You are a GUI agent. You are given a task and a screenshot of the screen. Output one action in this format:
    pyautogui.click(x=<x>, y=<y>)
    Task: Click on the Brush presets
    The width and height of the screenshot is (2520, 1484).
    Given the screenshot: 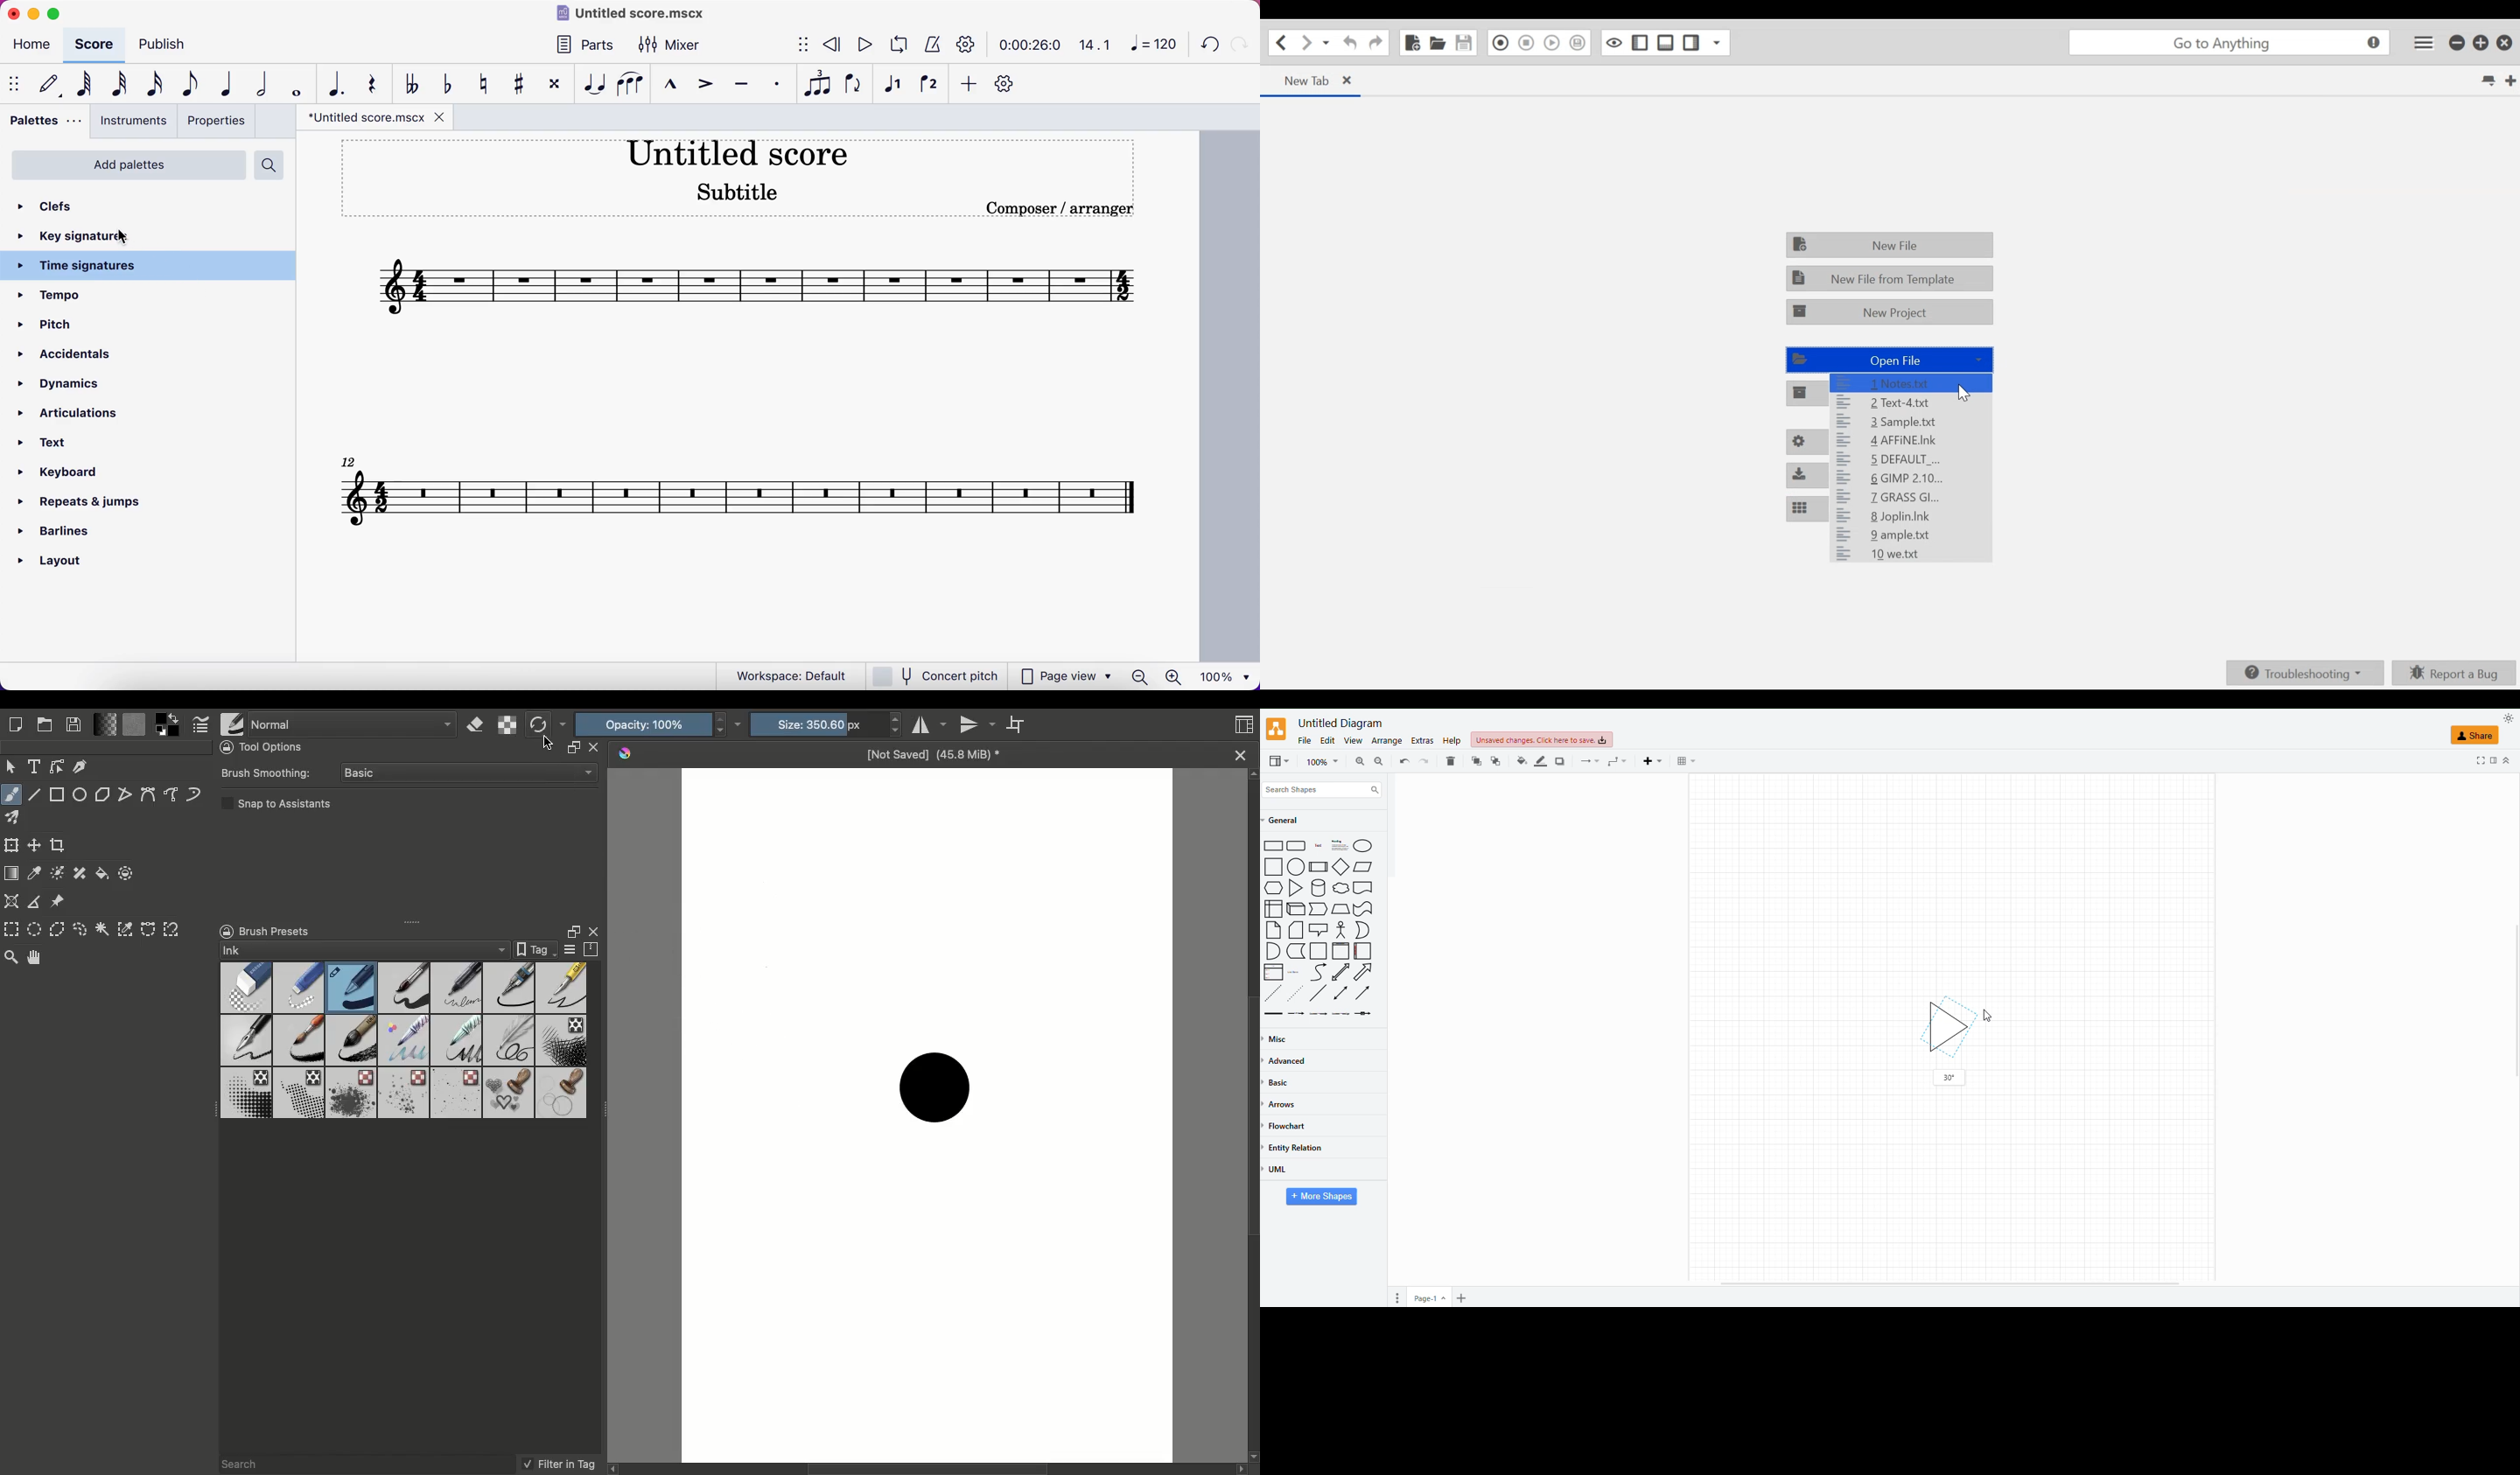 What is the action you would take?
    pyautogui.click(x=287, y=930)
    